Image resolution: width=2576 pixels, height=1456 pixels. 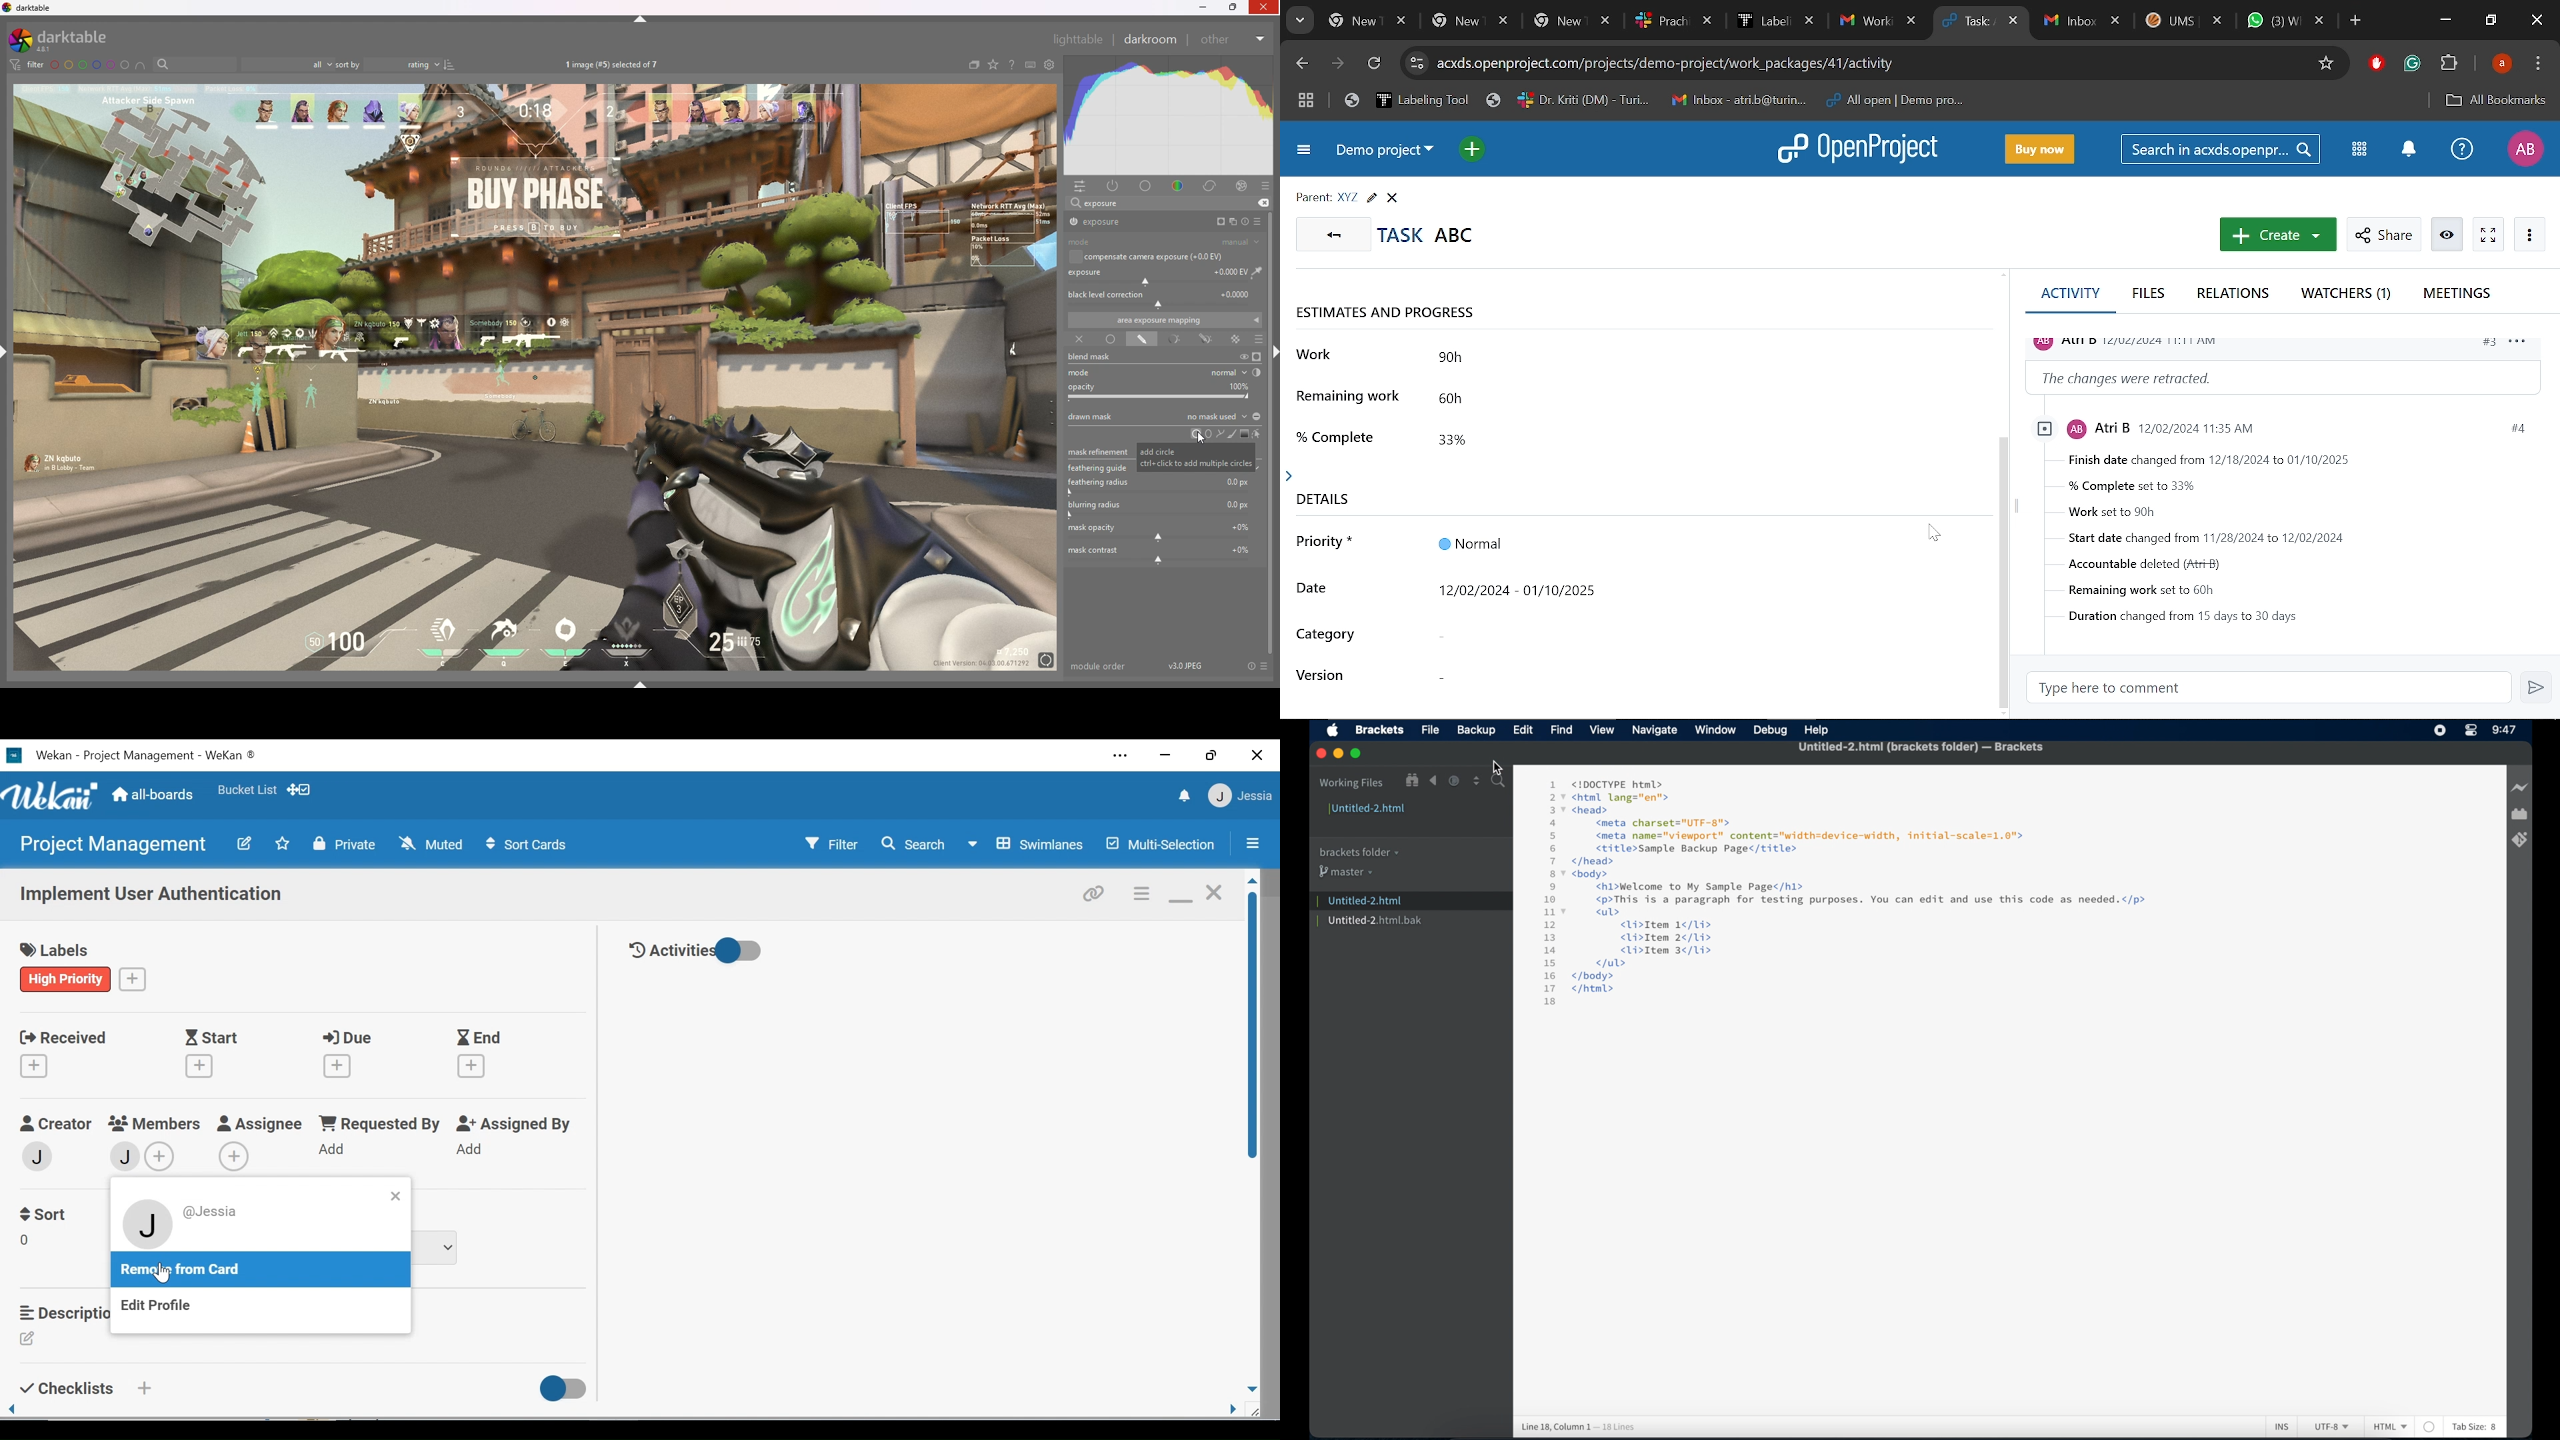 What do you see at coordinates (345, 844) in the screenshot?
I see `Private` at bounding box center [345, 844].